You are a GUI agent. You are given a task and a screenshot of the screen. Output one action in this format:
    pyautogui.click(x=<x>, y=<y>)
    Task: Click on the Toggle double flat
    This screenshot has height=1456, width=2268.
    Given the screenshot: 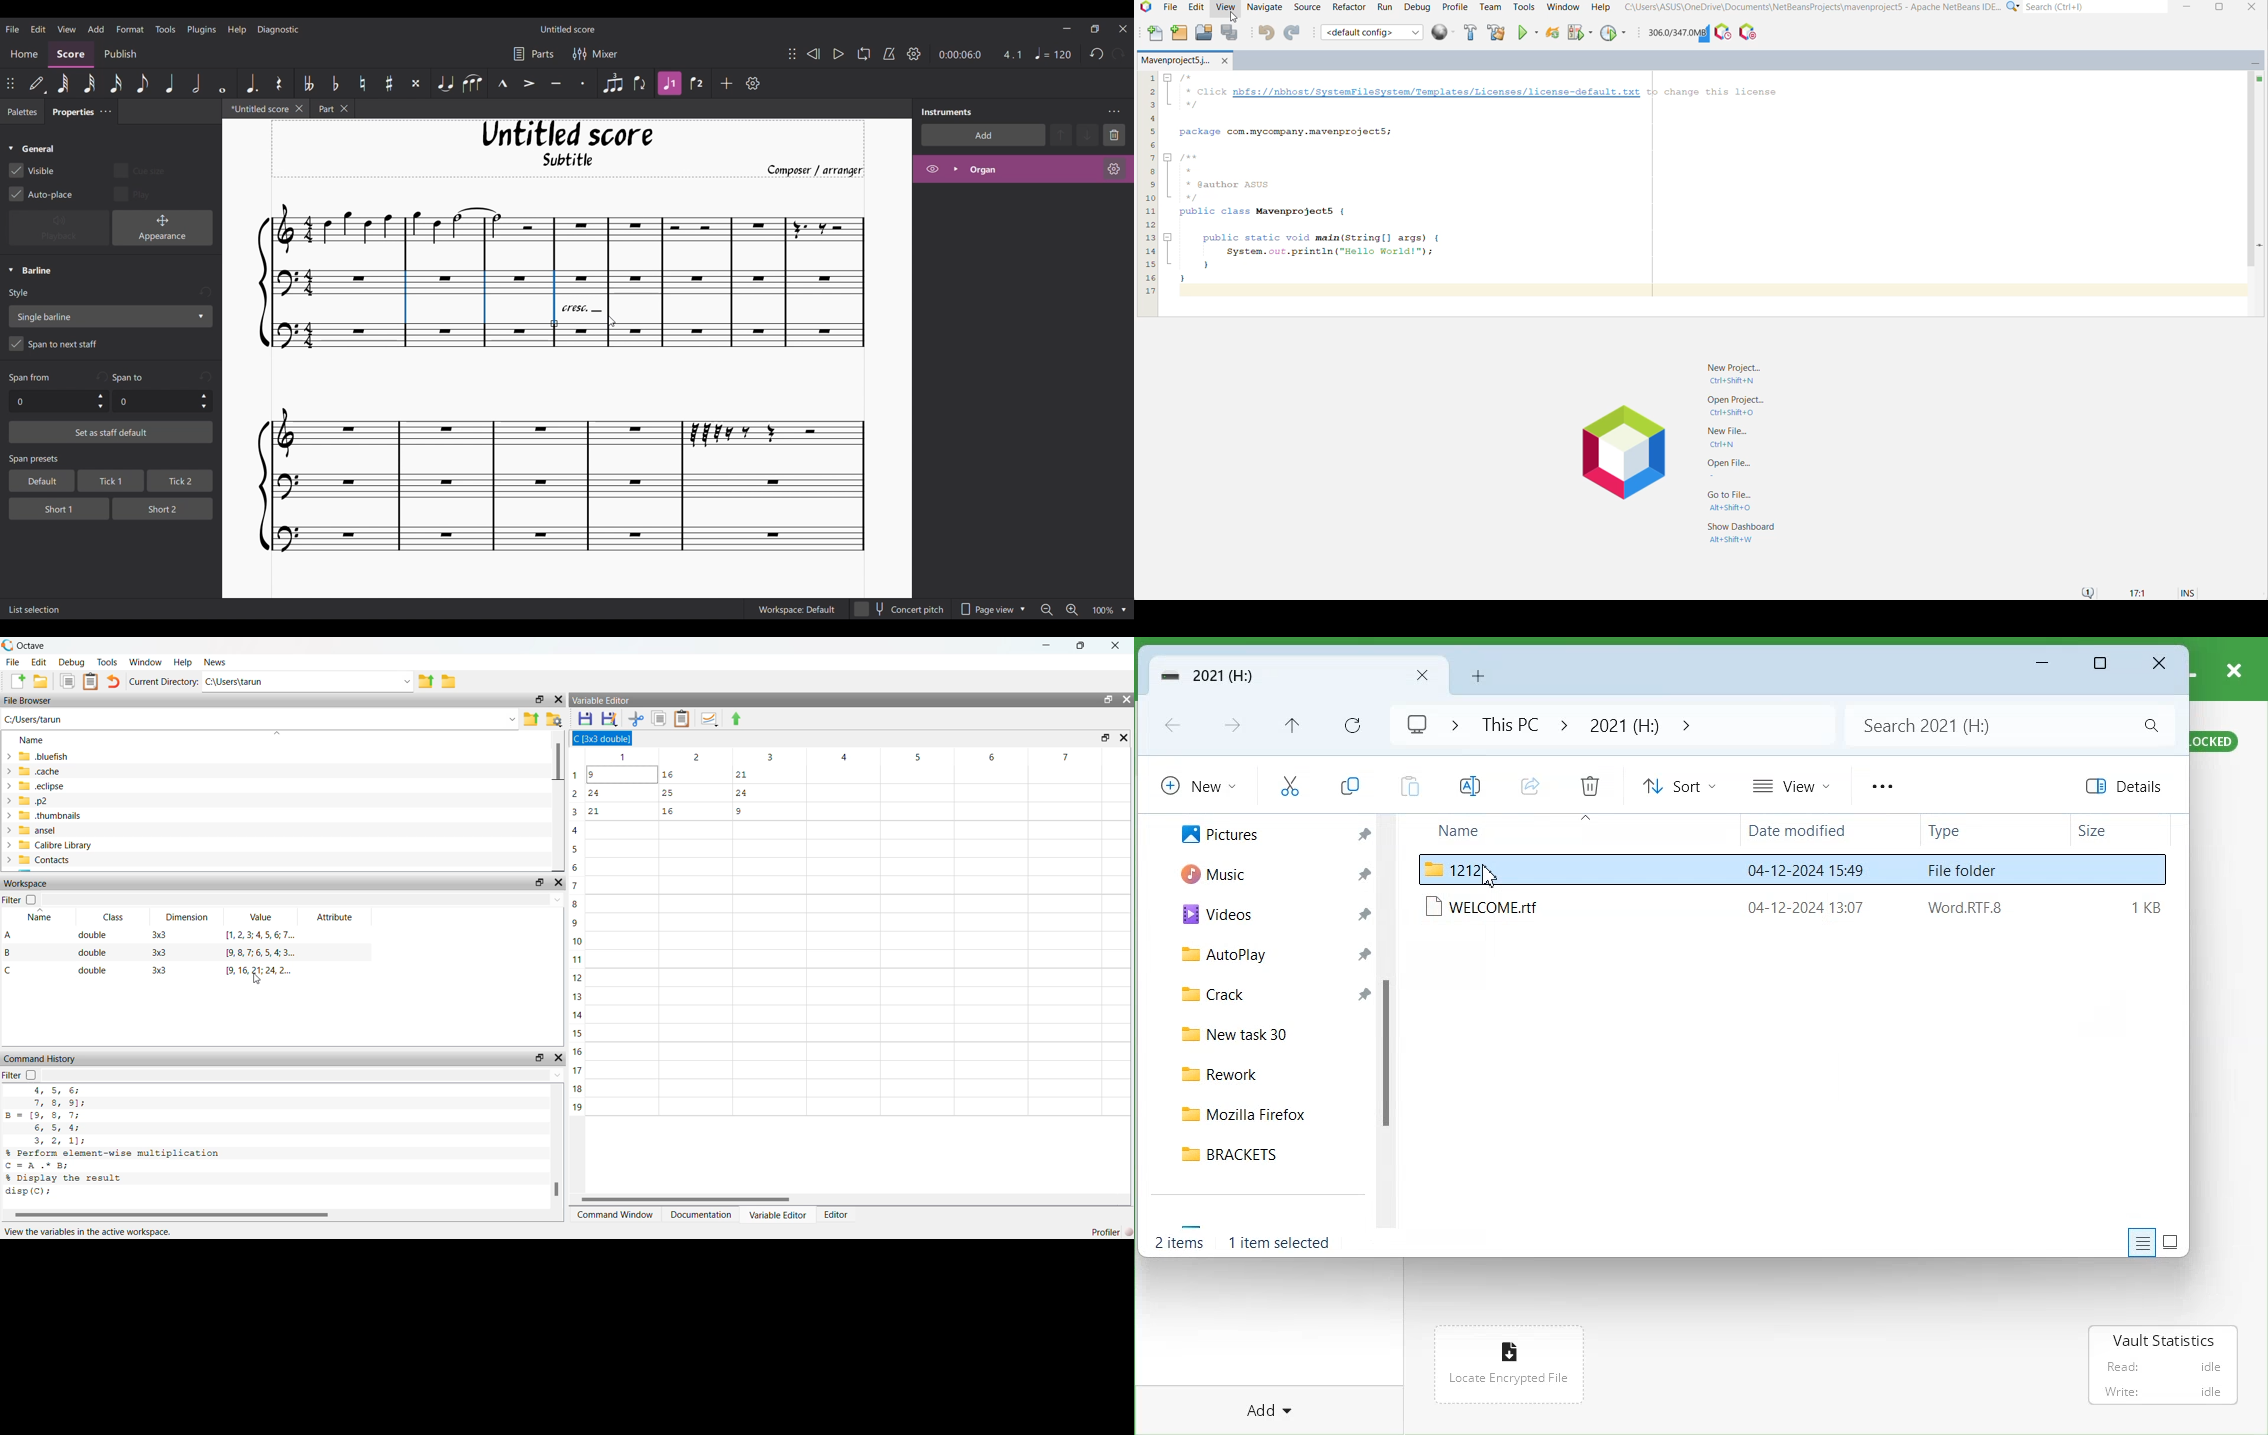 What is the action you would take?
    pyautogui.click(x=307, y=83)
    